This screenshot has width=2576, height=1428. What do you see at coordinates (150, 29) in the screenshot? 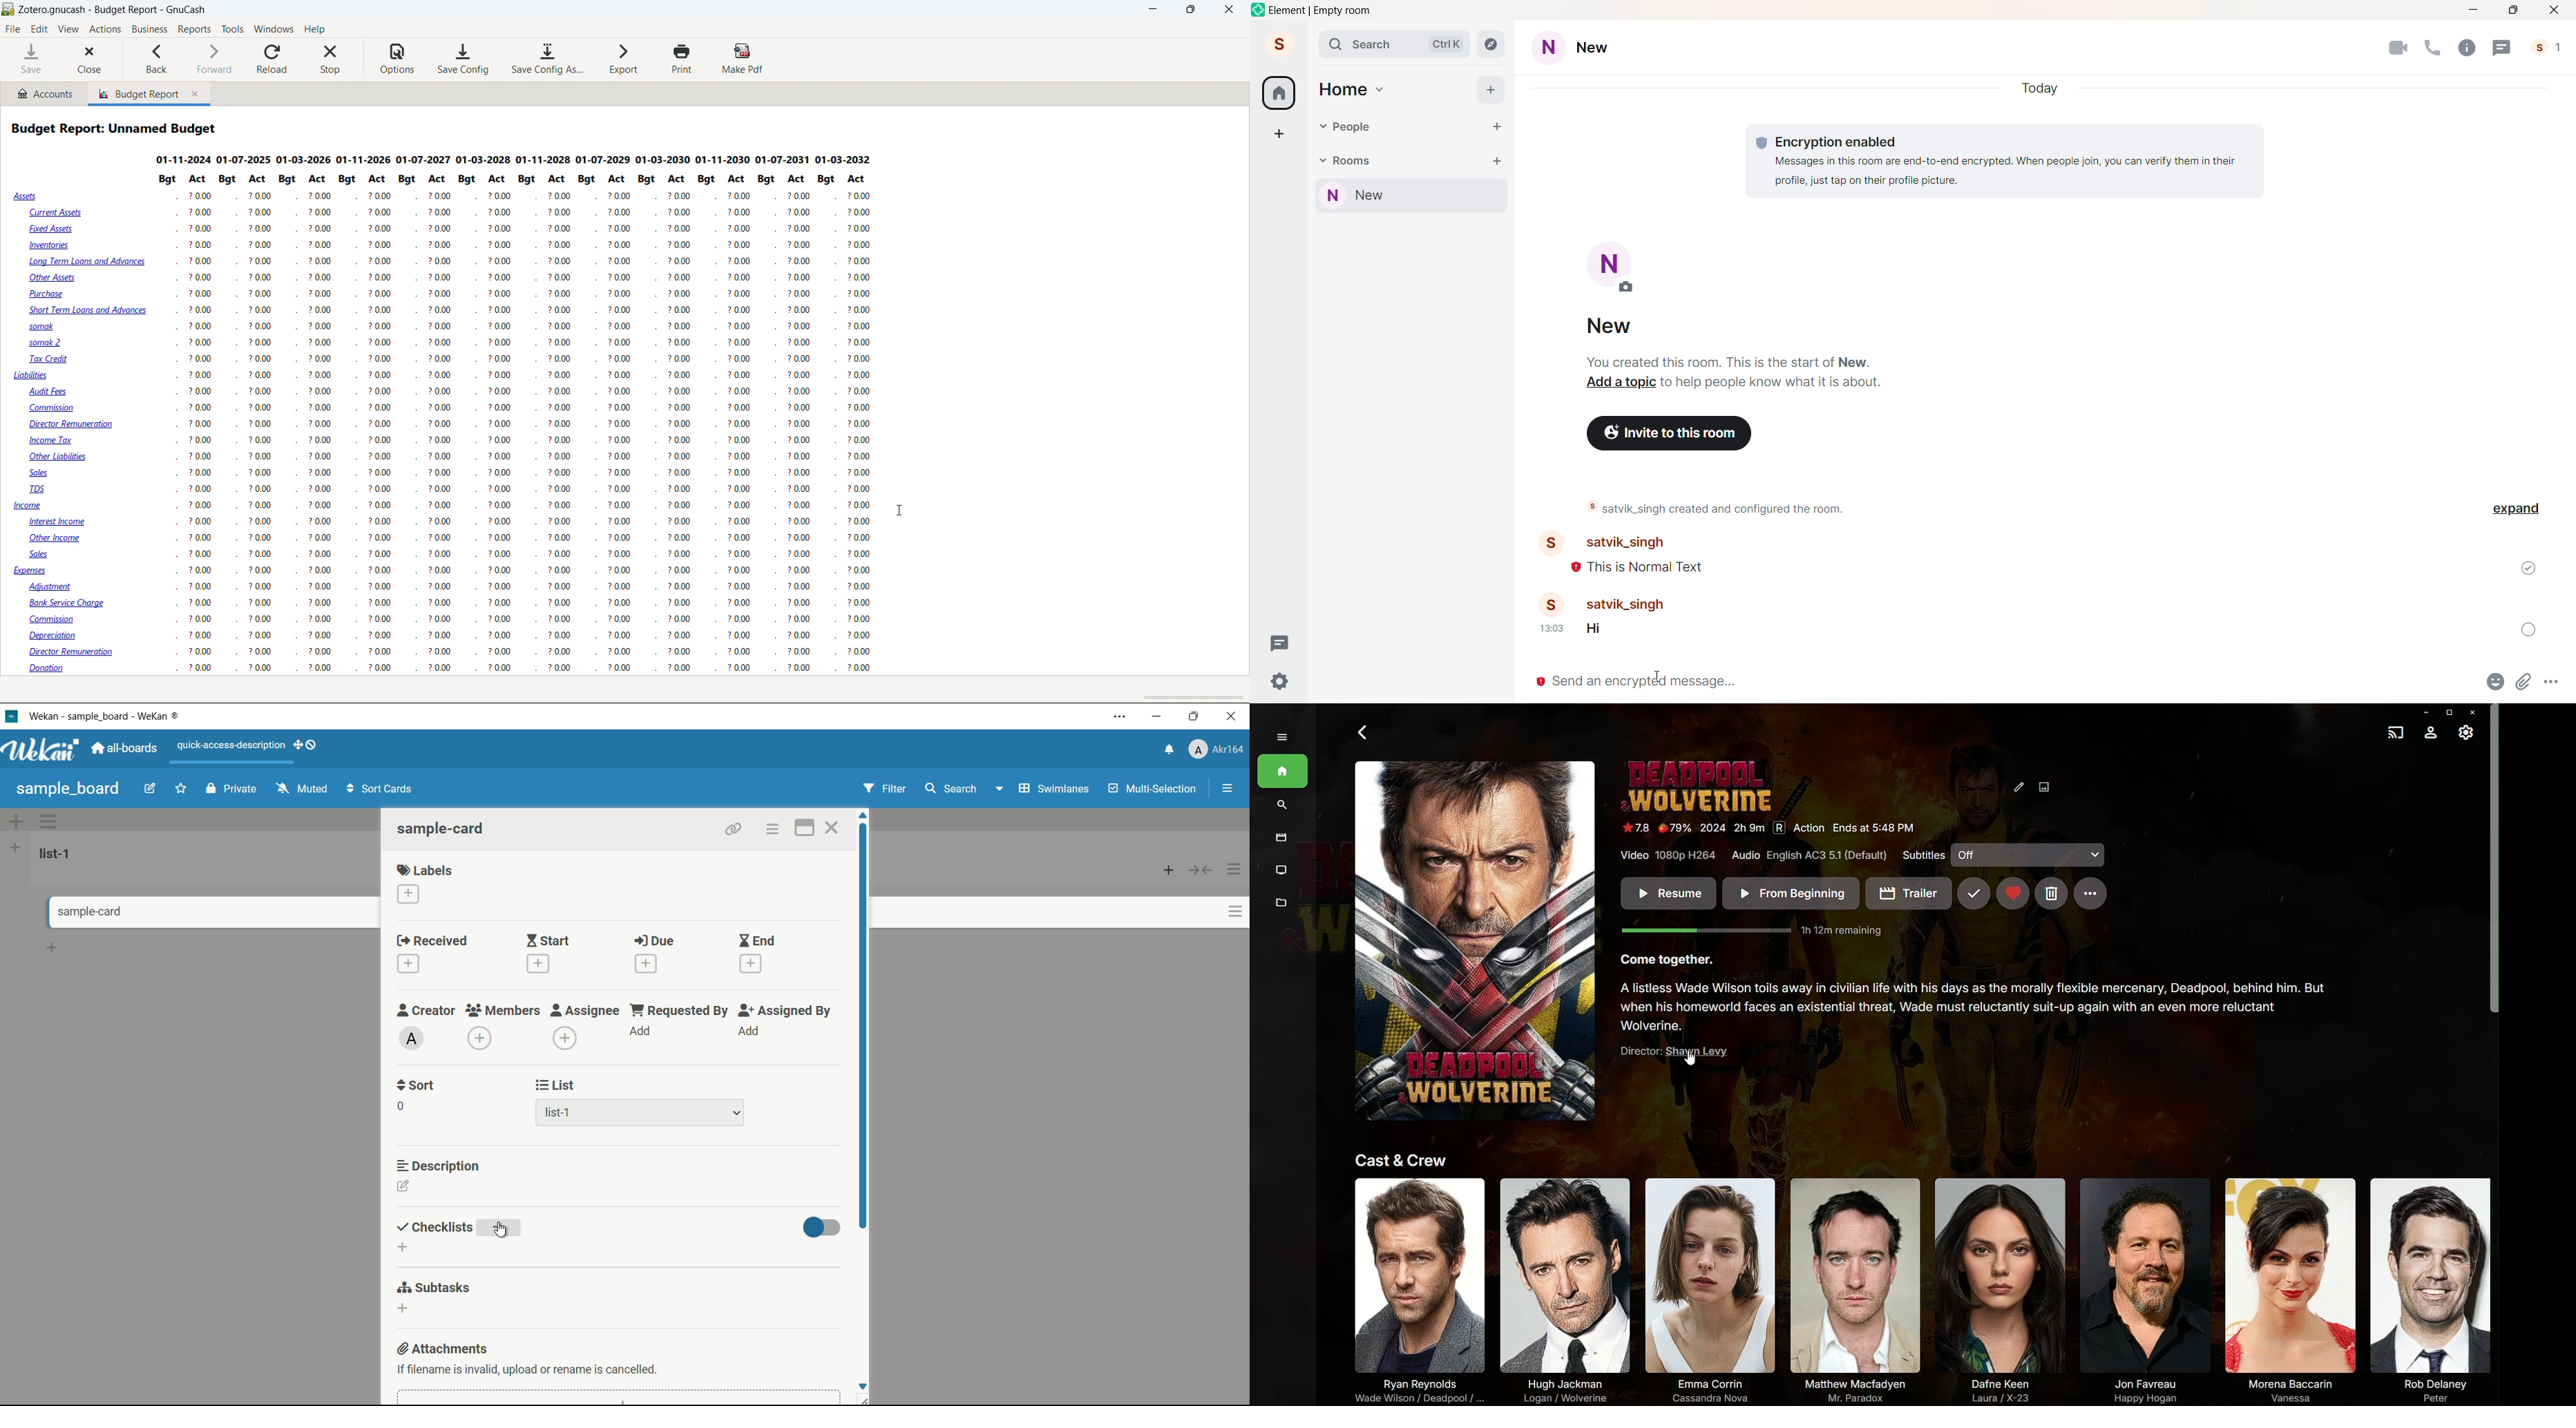
I see `business` at bounding box center [150, 29].